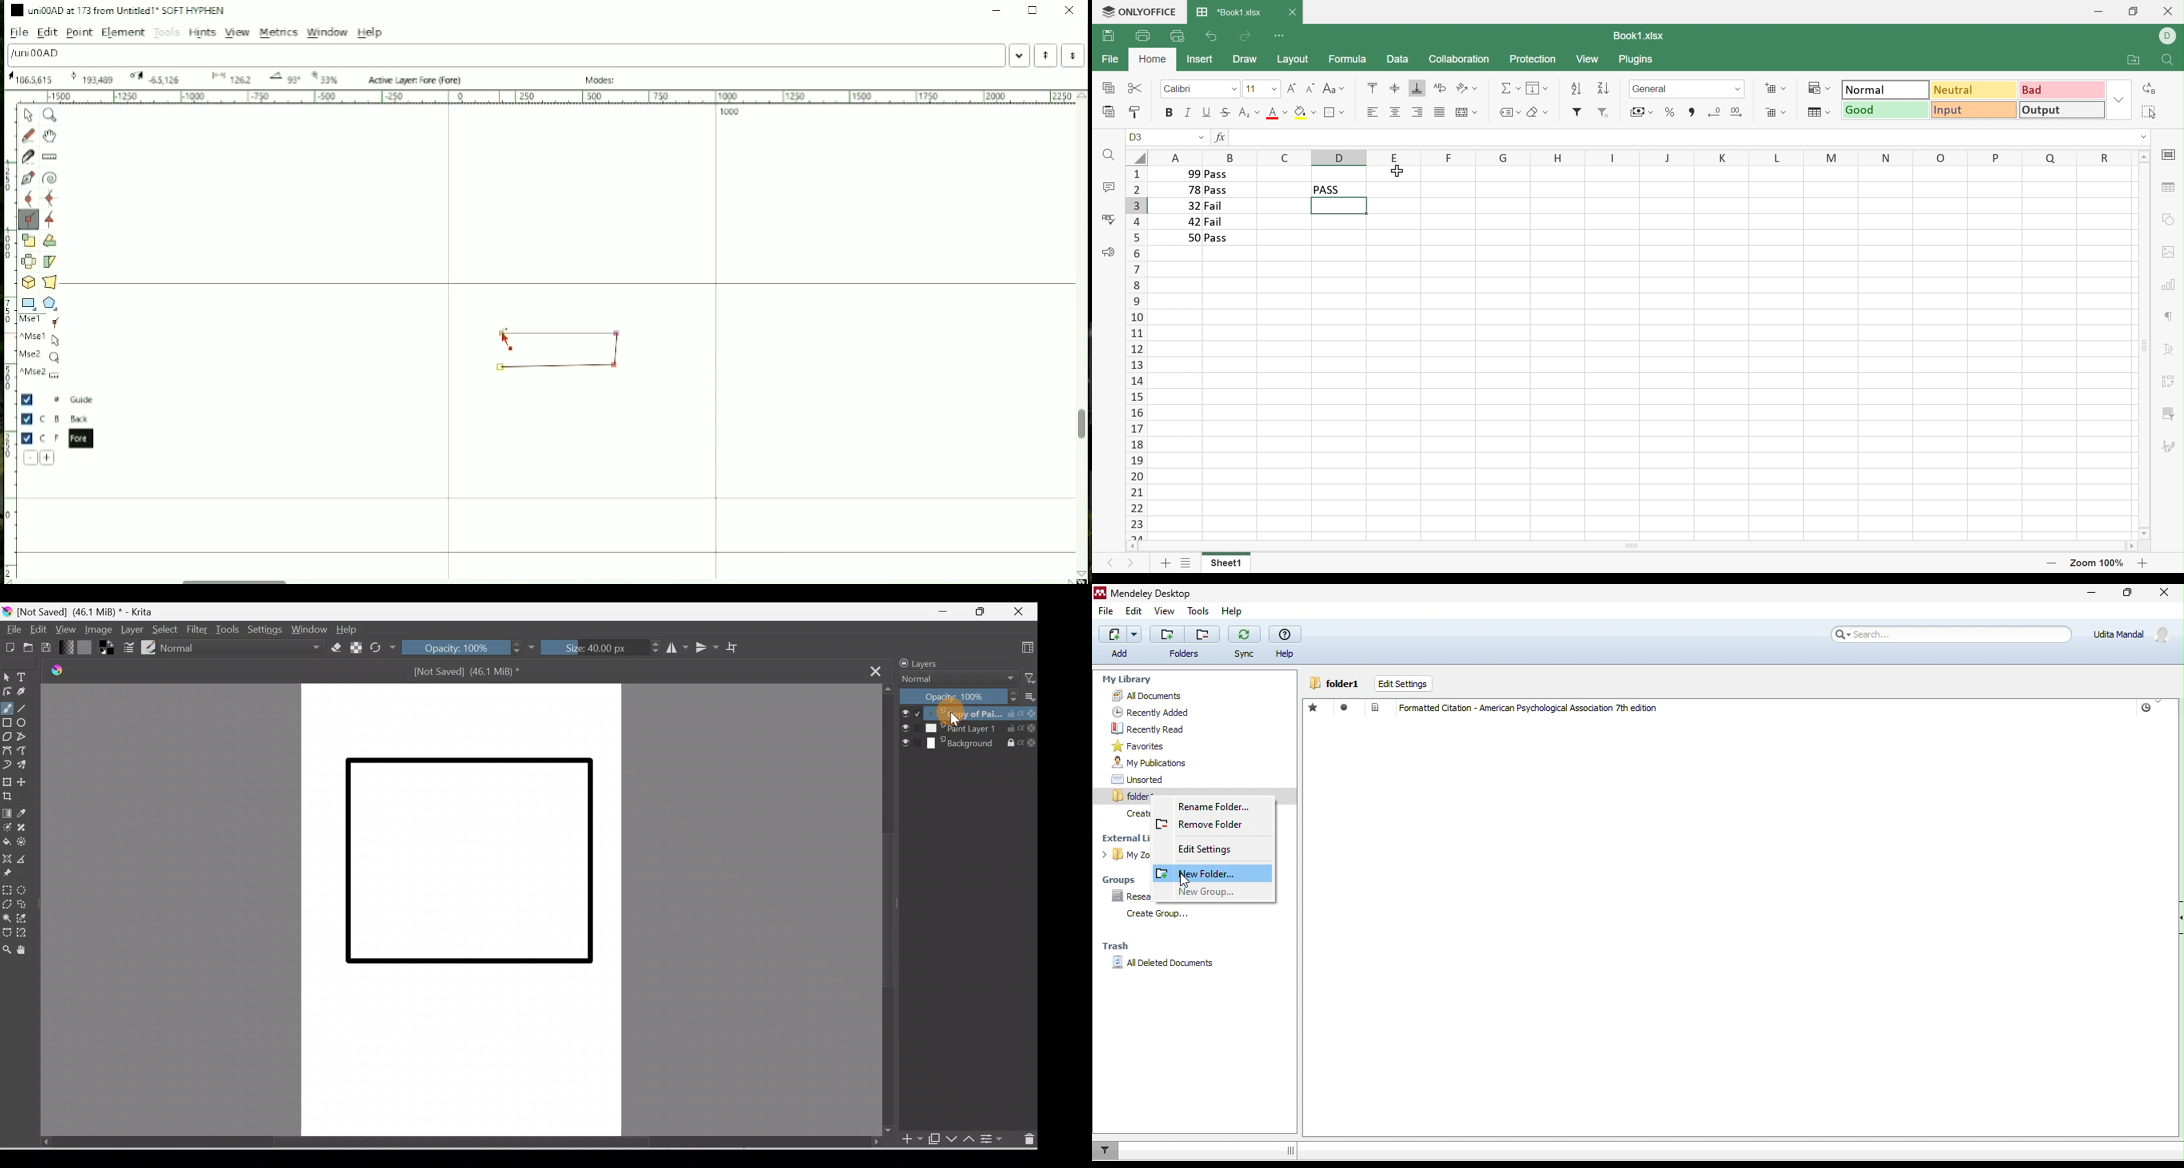 This screenshot has width=2184, height=1176. I want to click on Draw, so click(1244, 59).